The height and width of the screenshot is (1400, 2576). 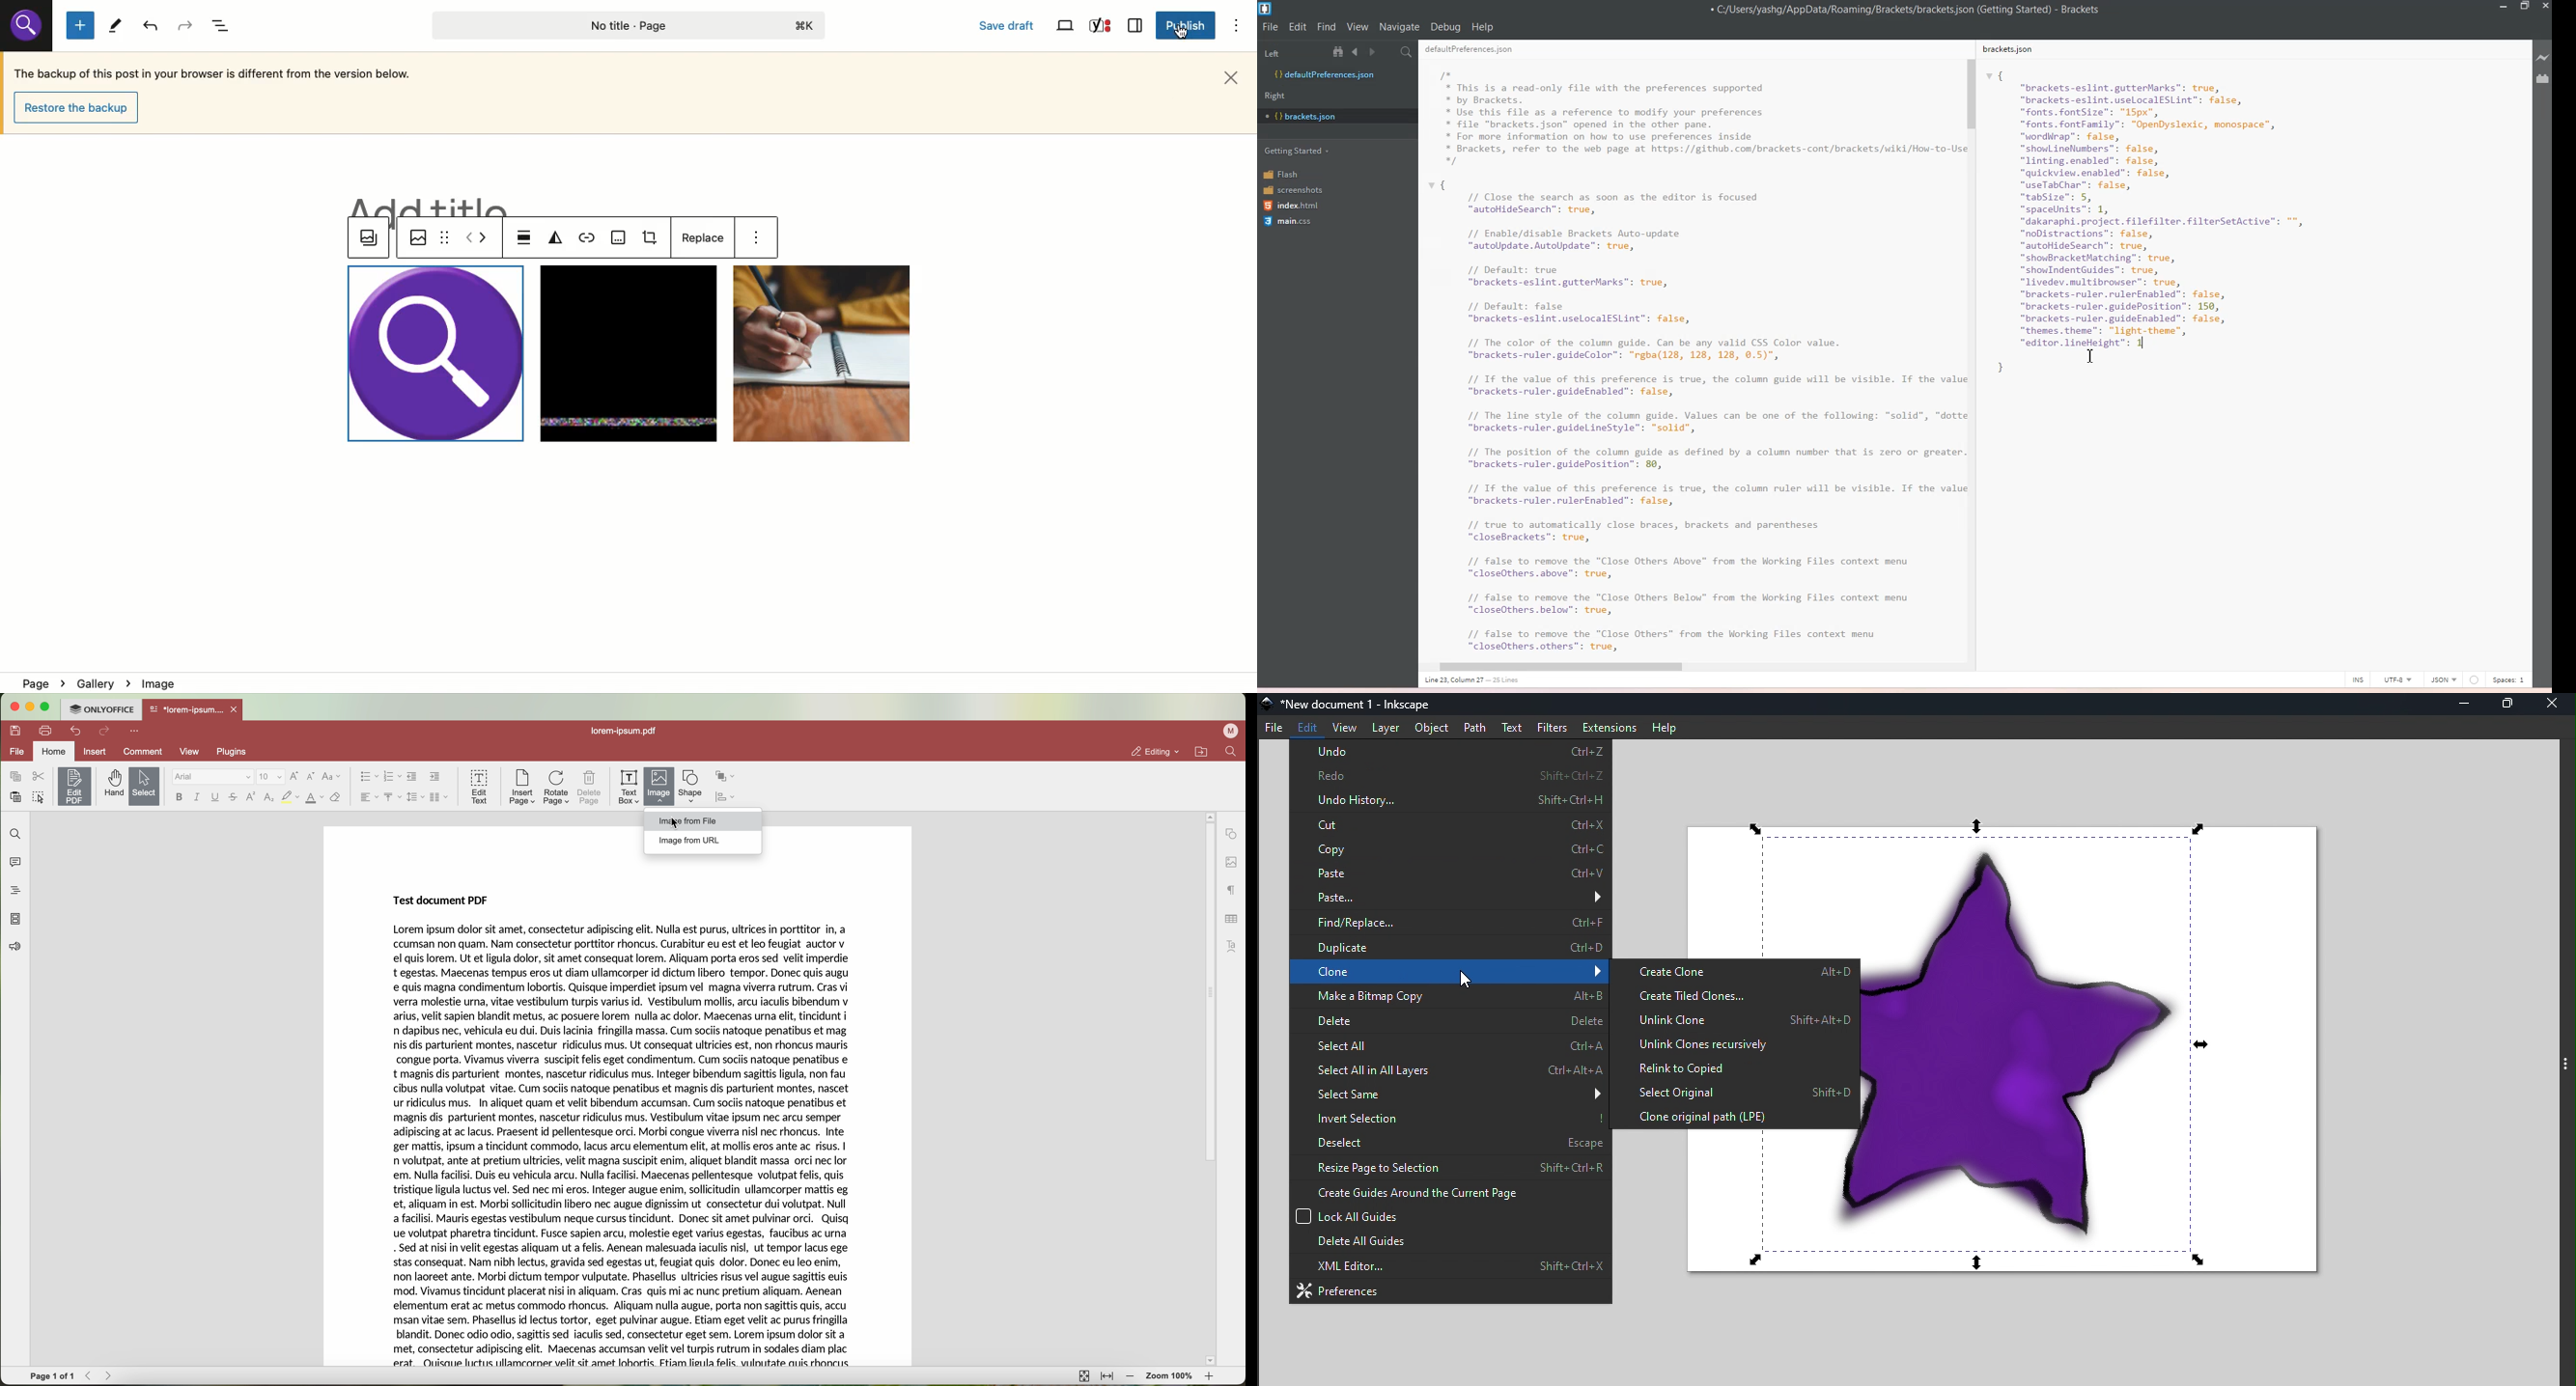 What do you see at coordinates (193, 752) in the screenshot?
I see `view` at bounding box center [193, 752].